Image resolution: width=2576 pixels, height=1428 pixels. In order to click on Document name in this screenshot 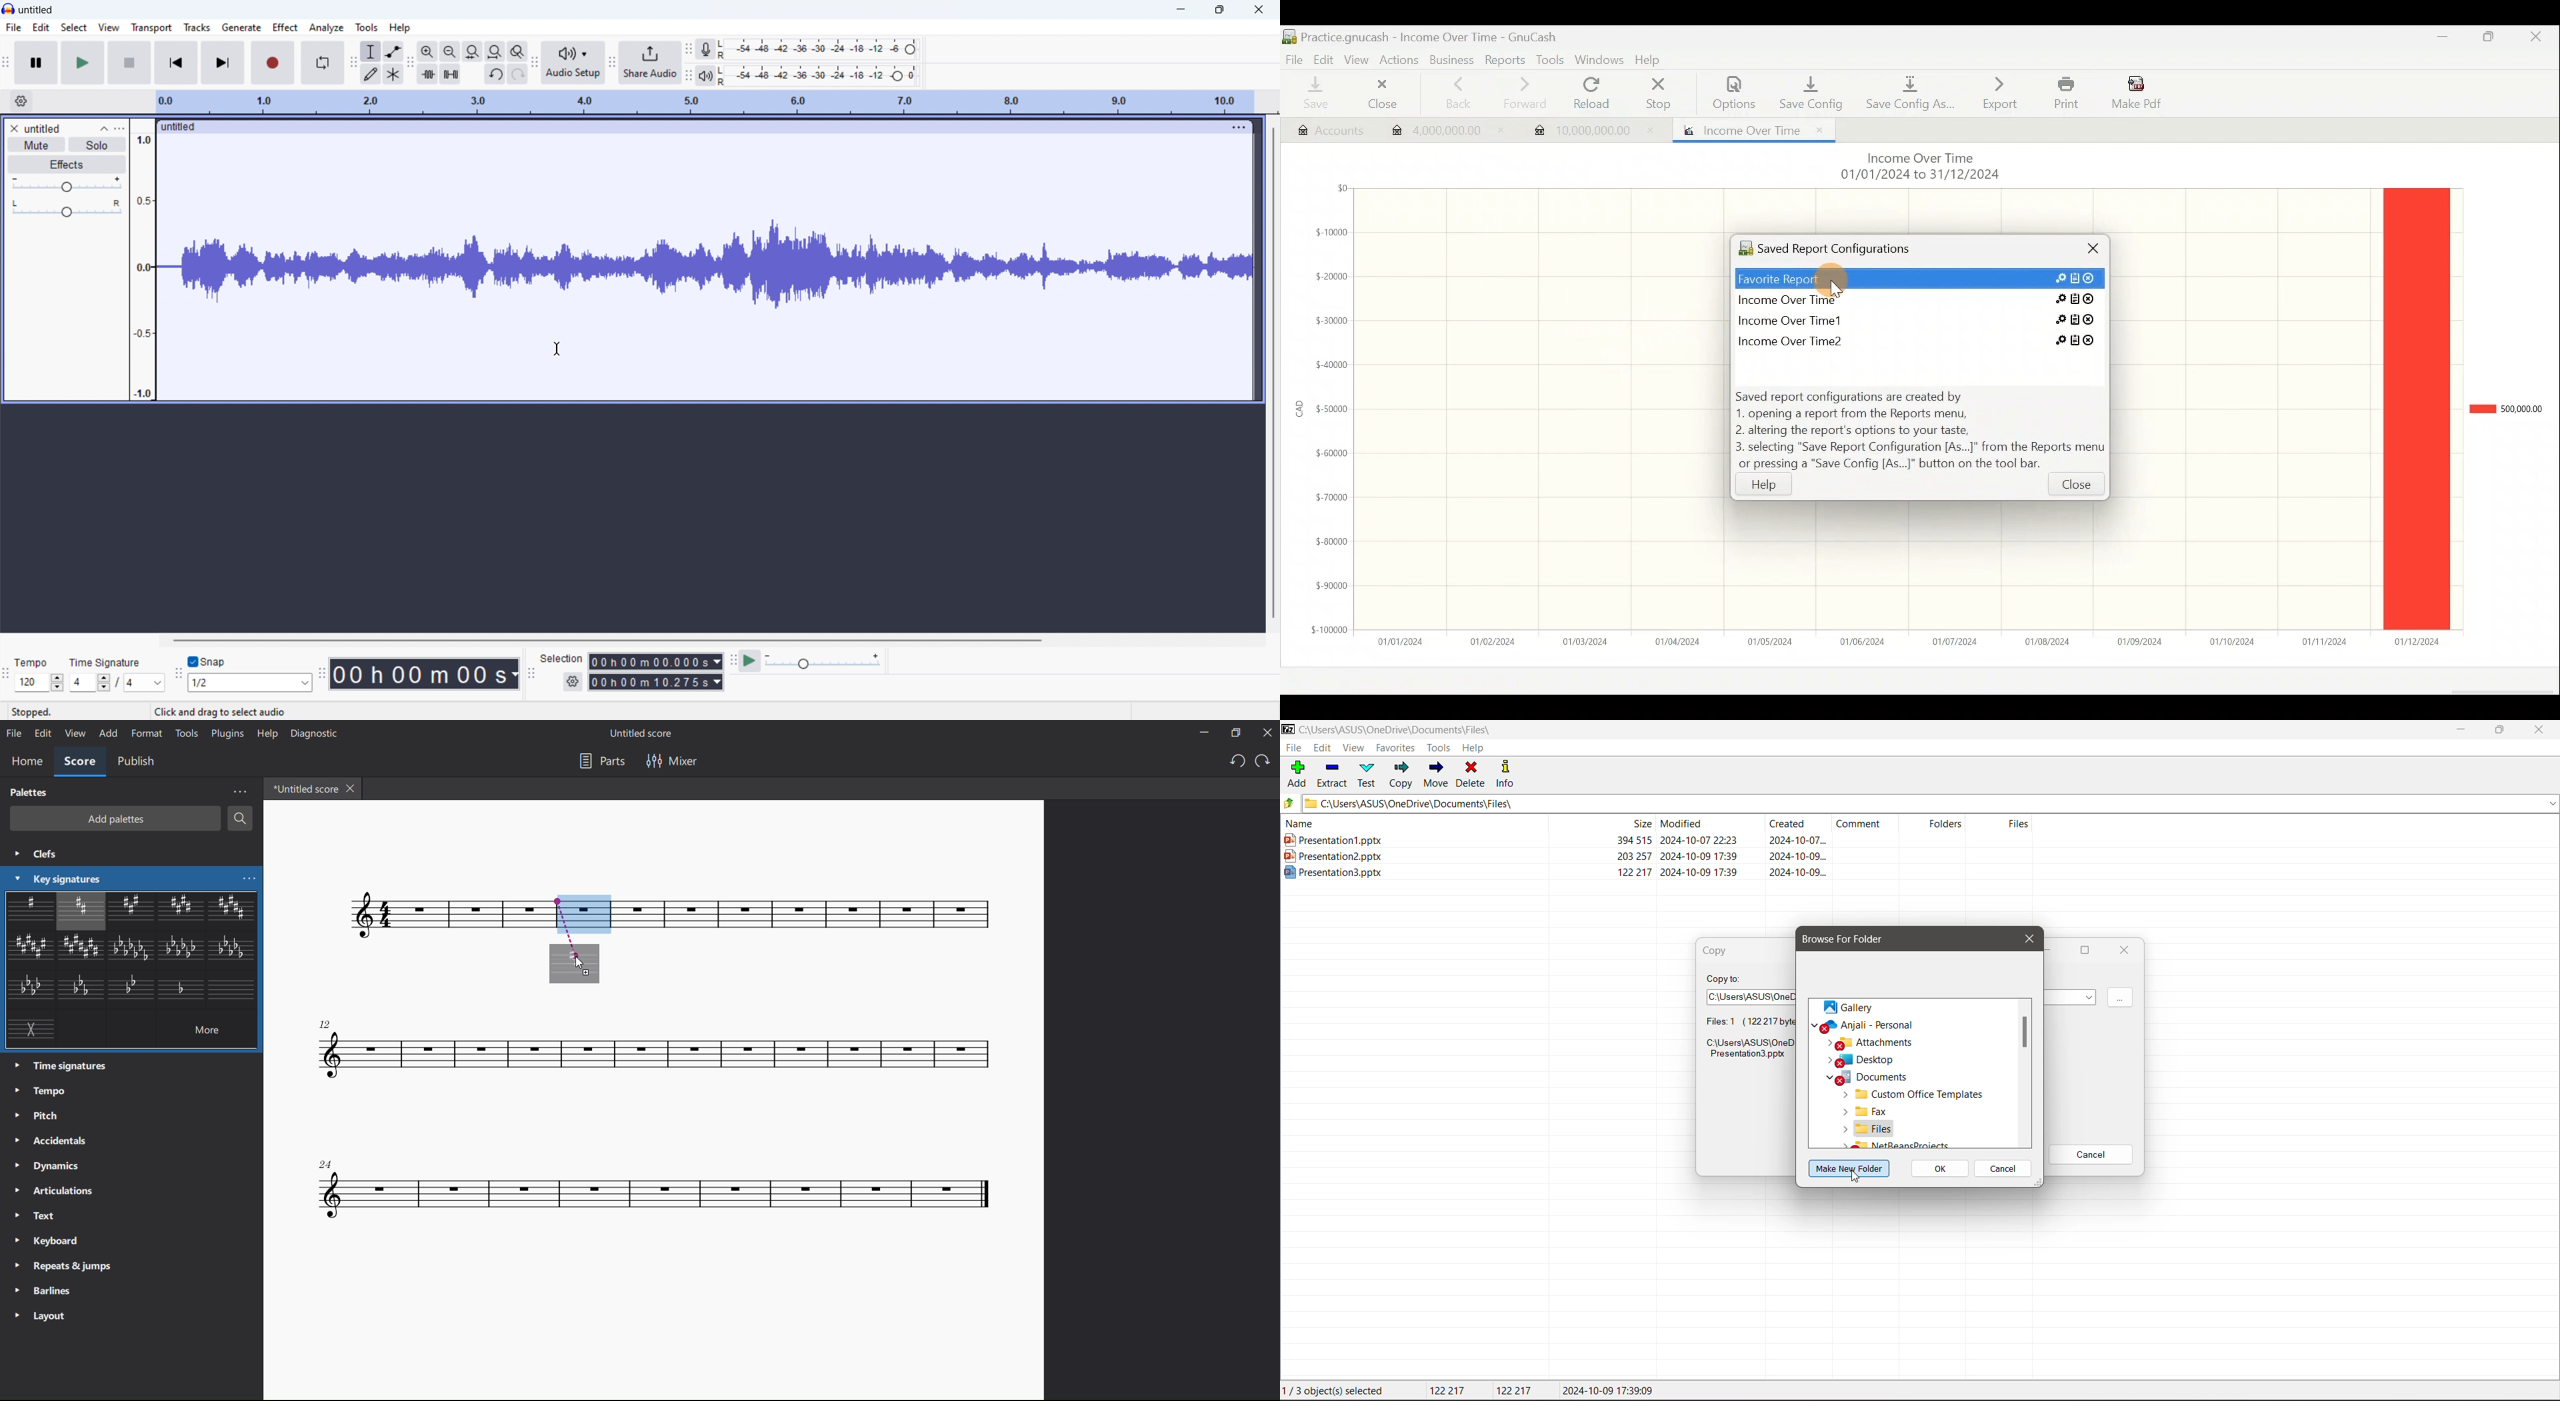, I will do `click(1430, 37)`.